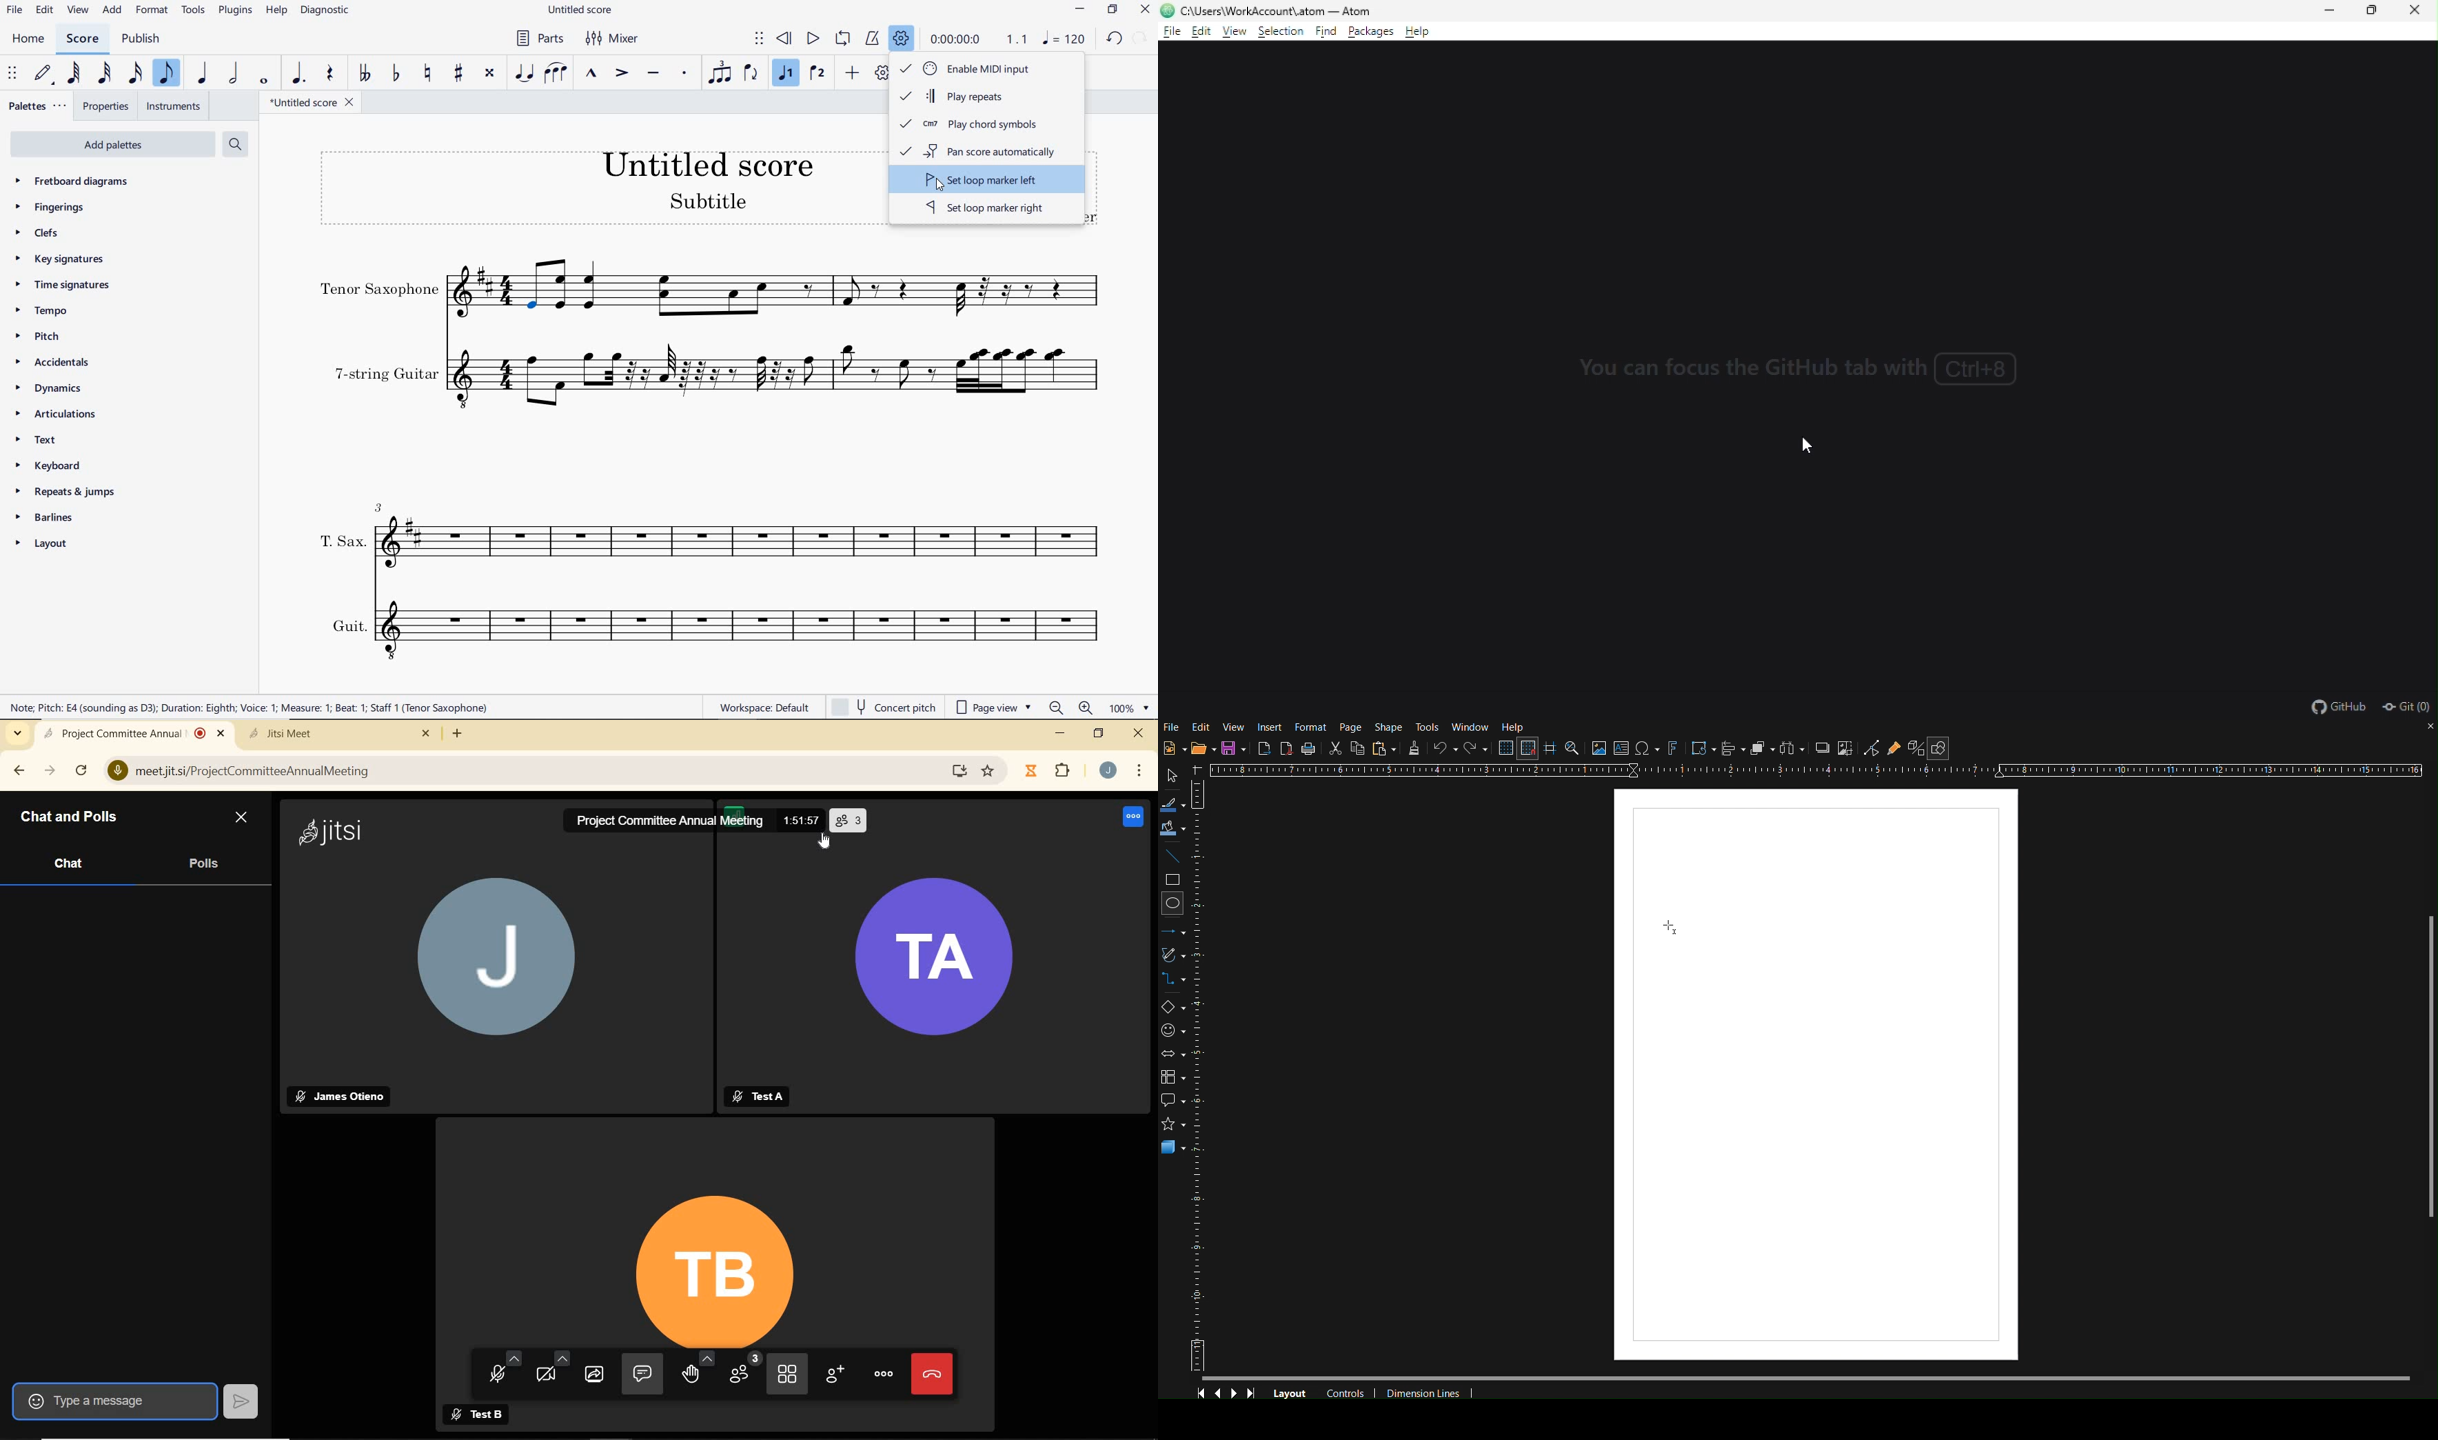 Image resolution: width=2464 pixels, height=1456 pixels. What do you see at coordinates (1171, 1126) in the screenshot?
I see `Stars and Banners` at bounding box center [1171, 1126].